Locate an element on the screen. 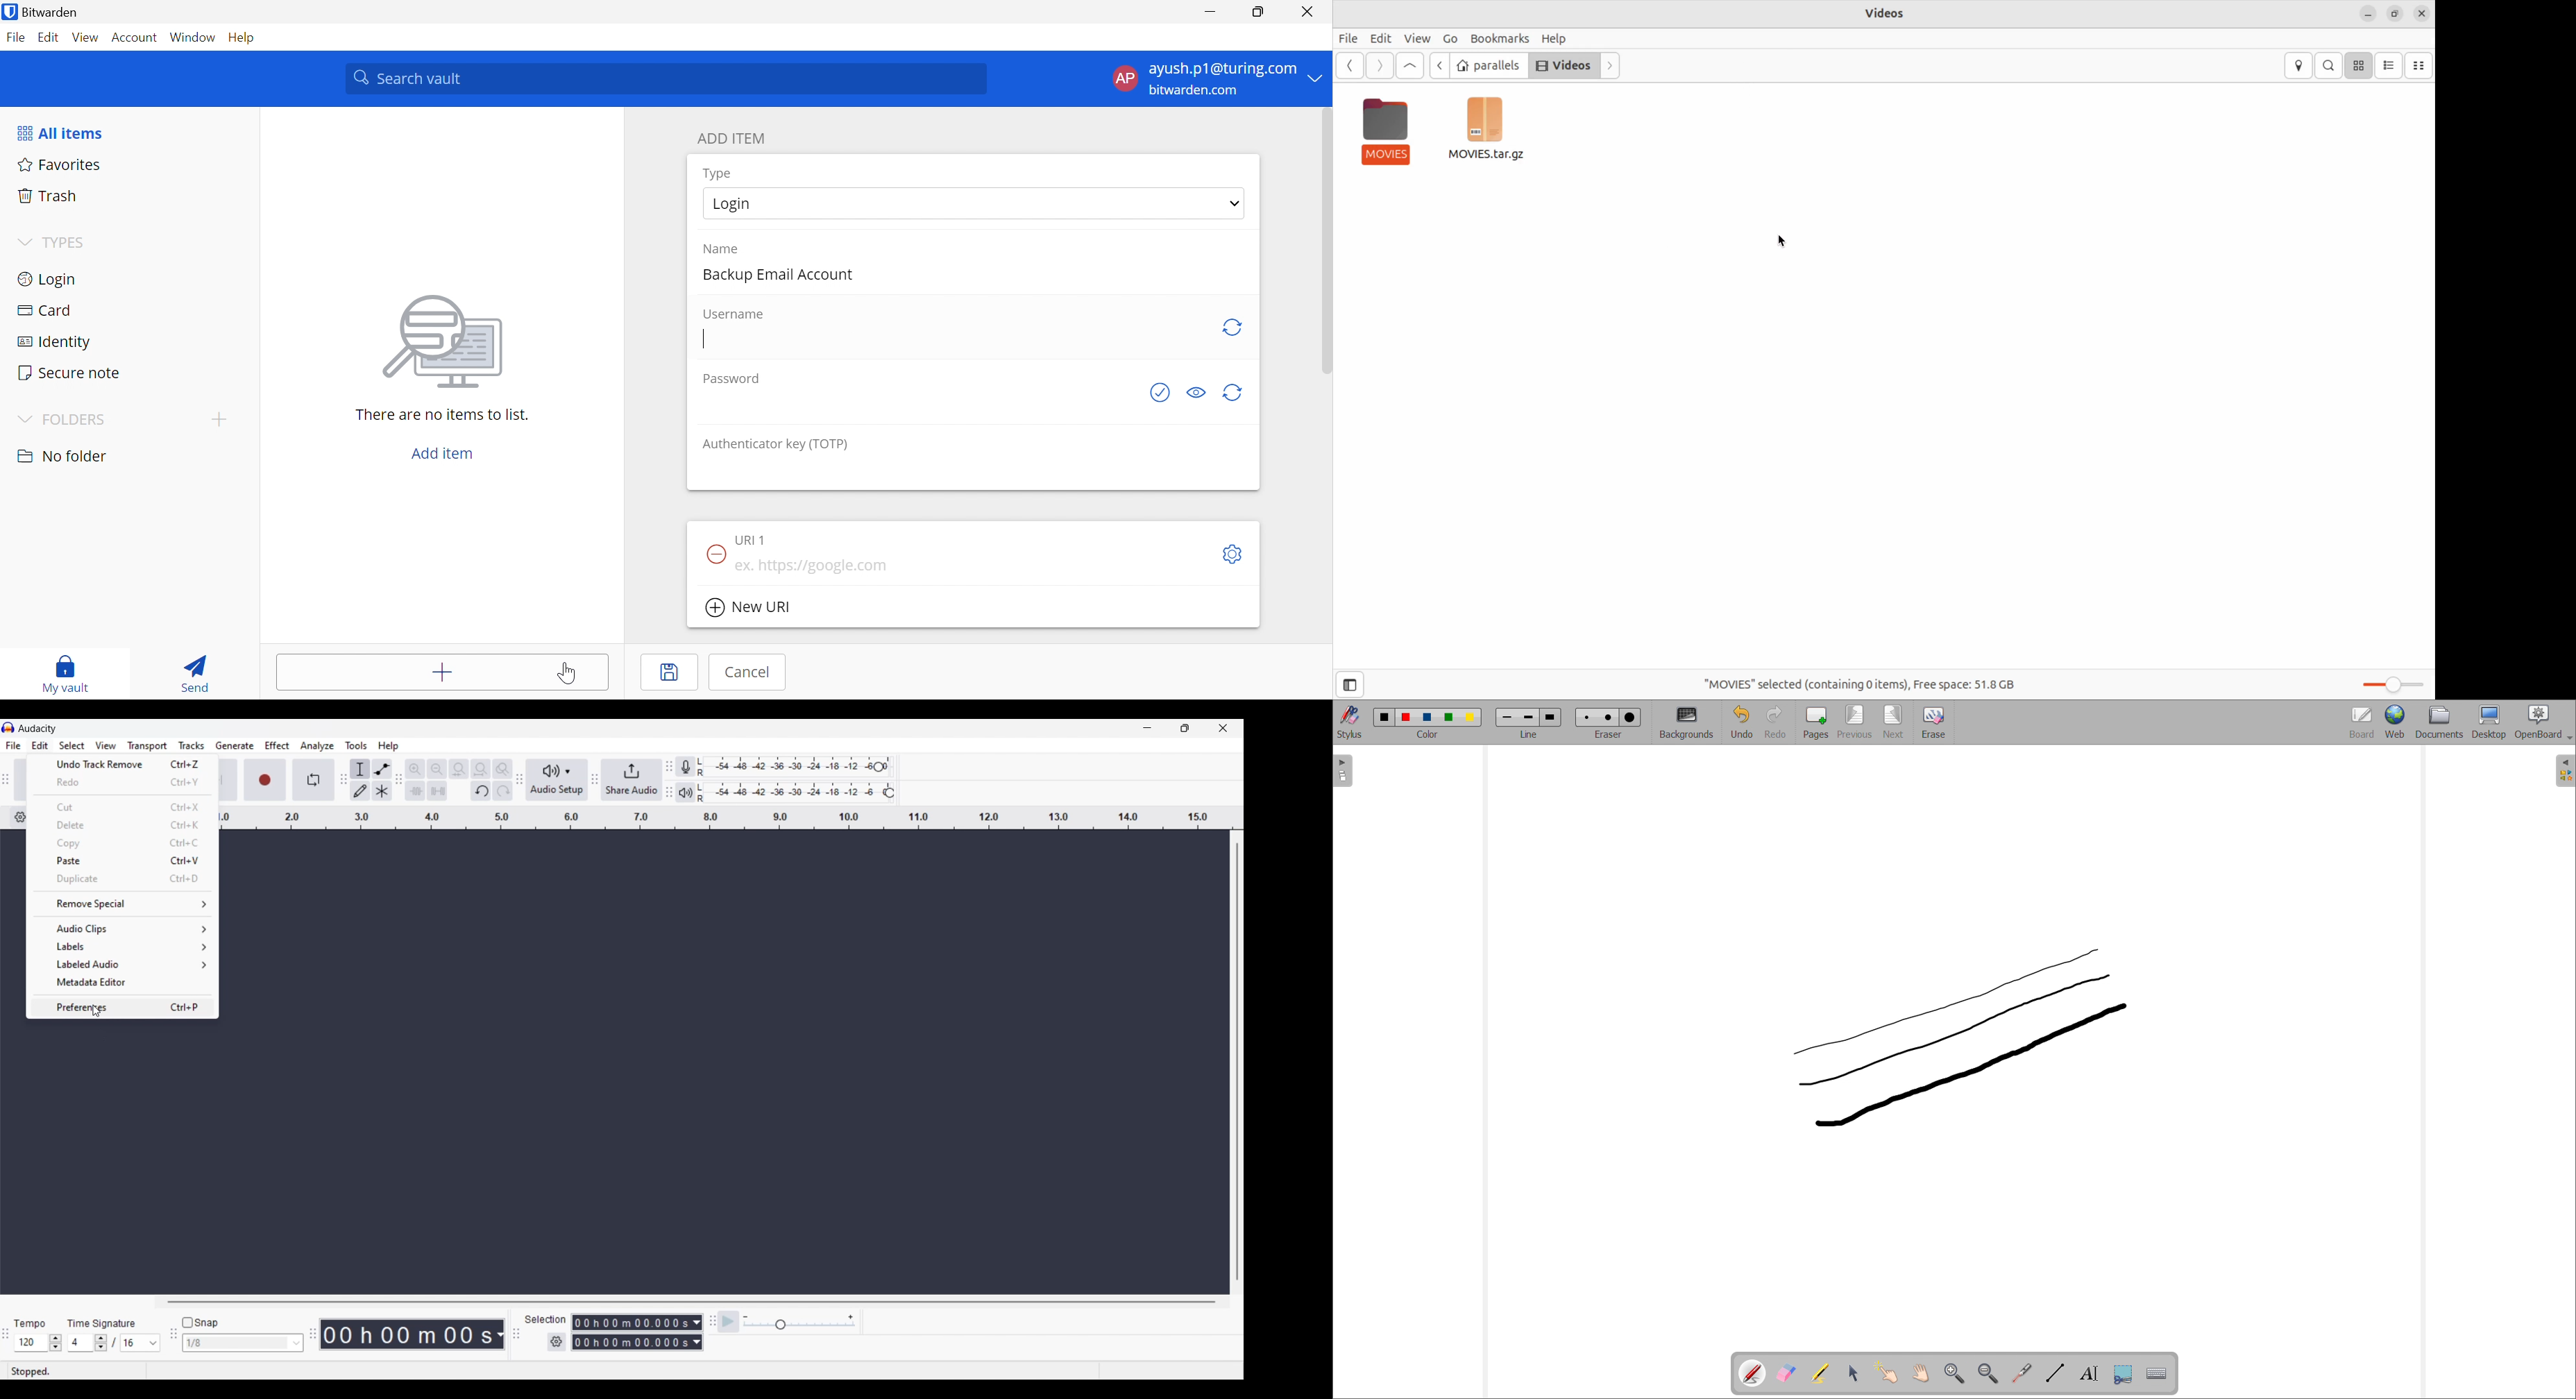  Time Signature is located at coordinates (104, 1323).